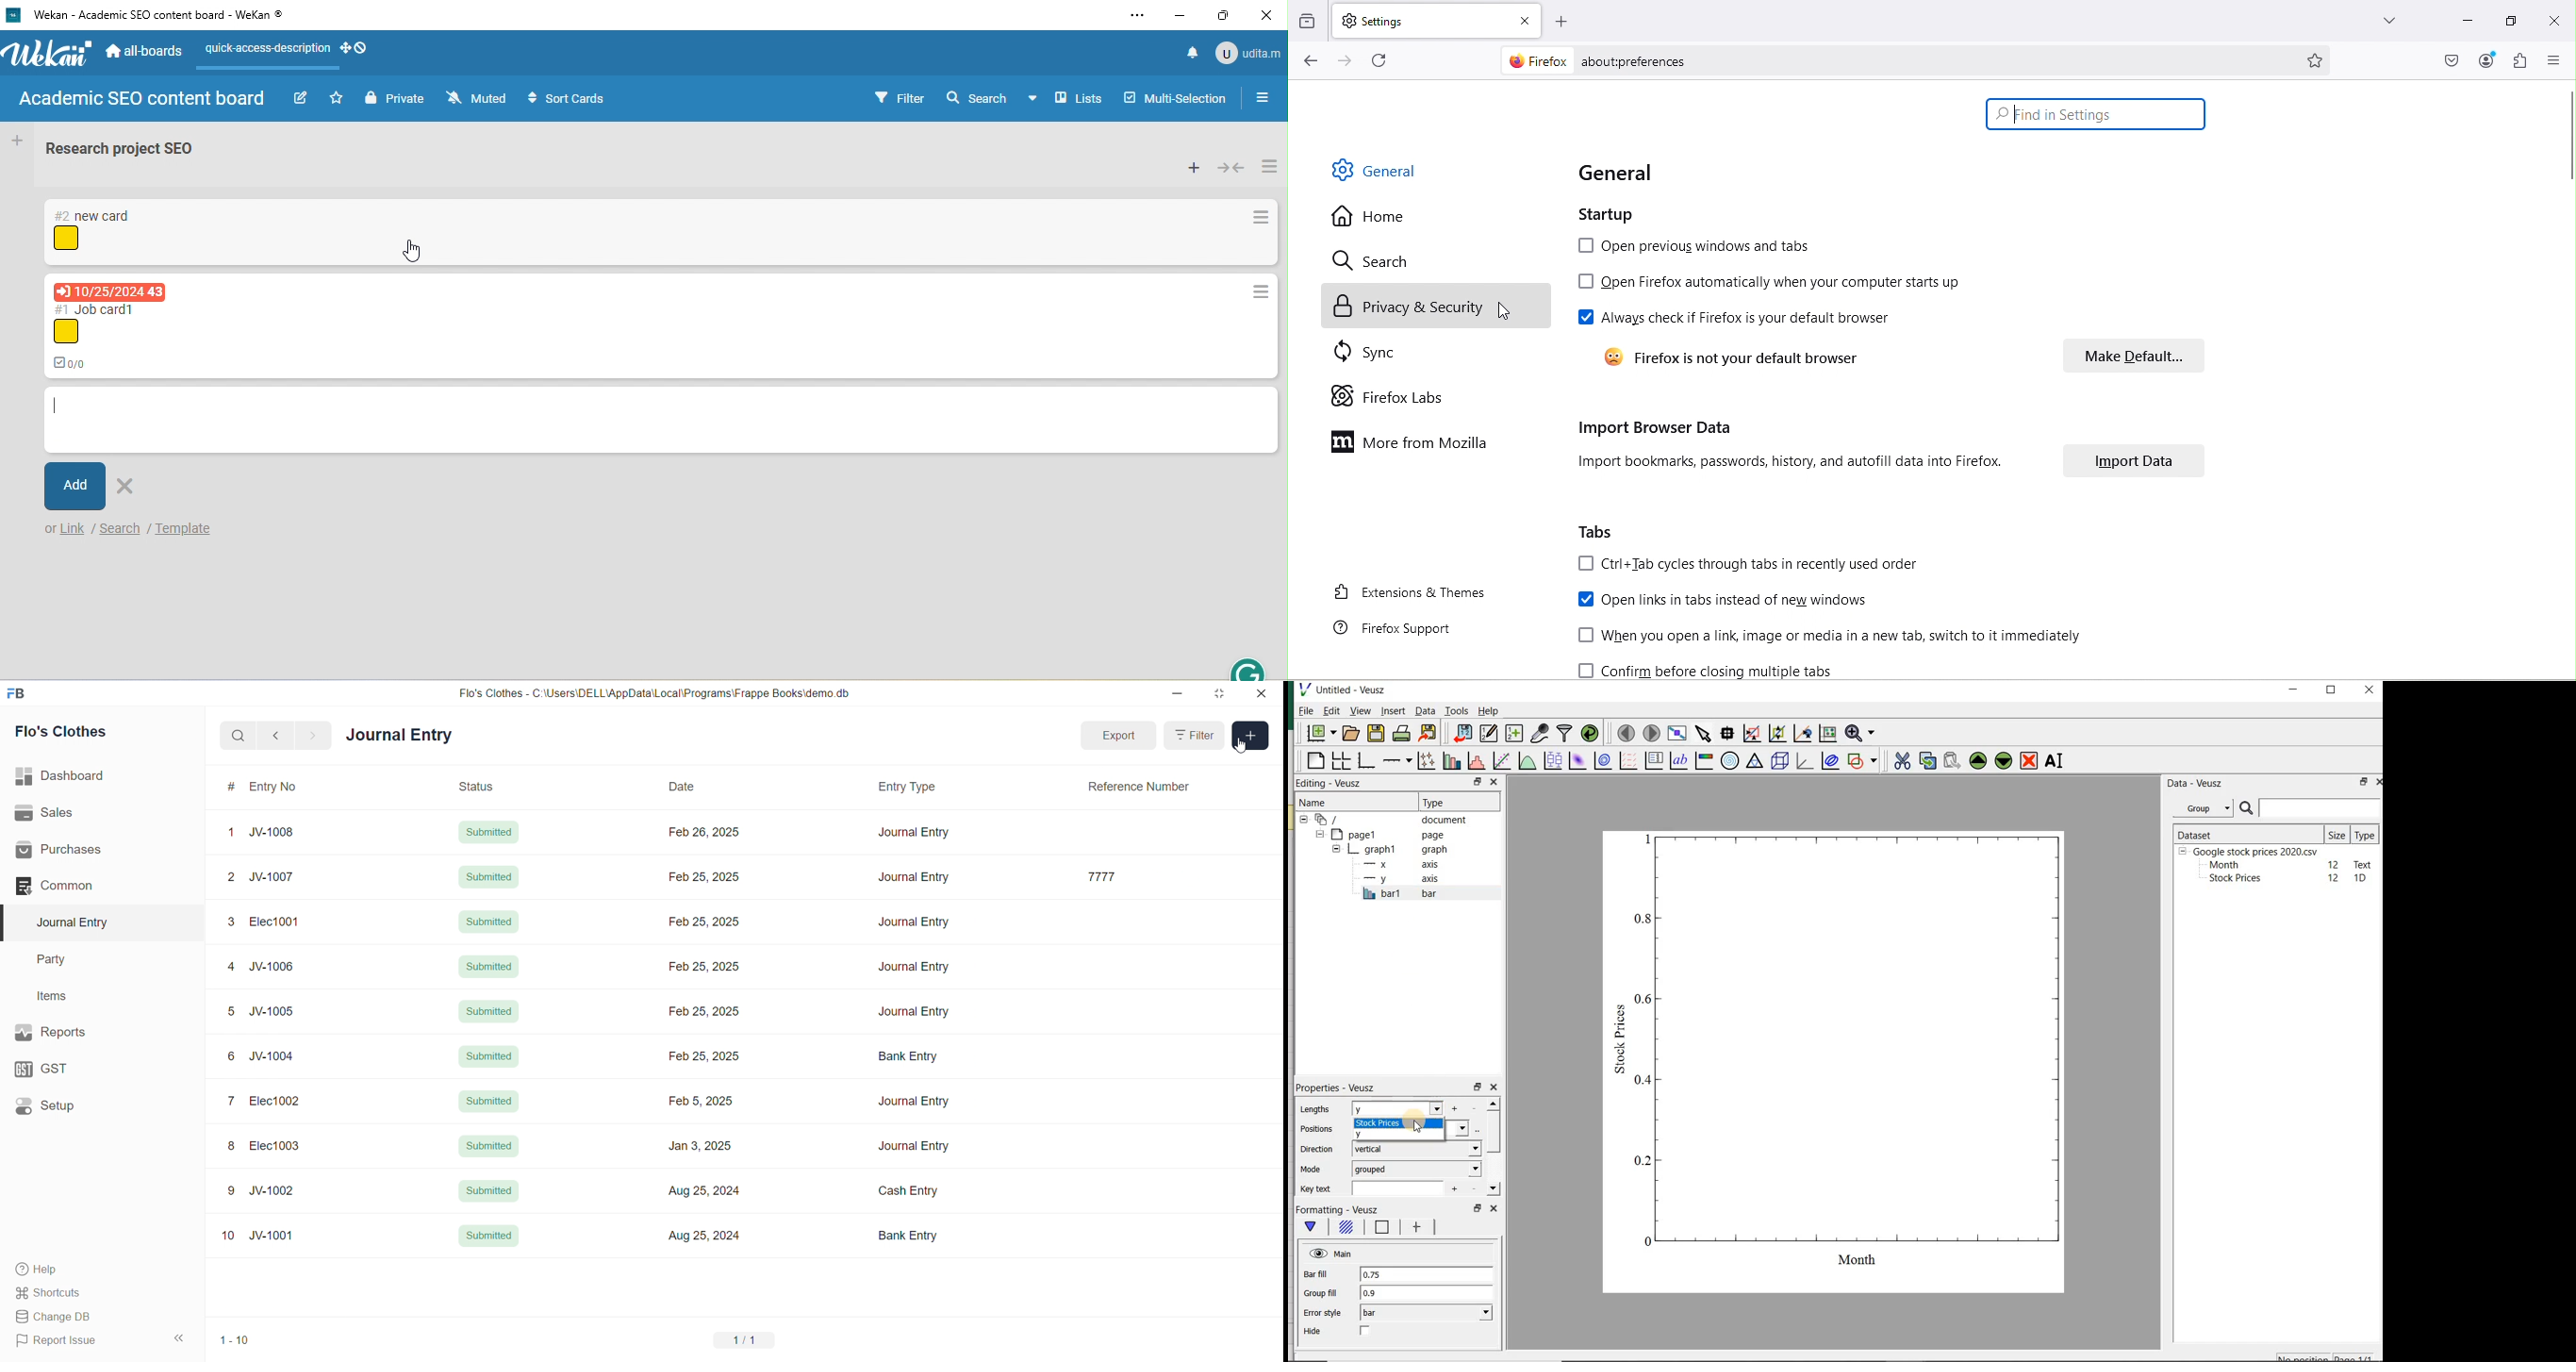 Image resolution: width=2576 pixels, height=1372 pixels. Describe the element at coordinates (705, 923) in the screenshot. I see `Feb 25, 2025` at that location.